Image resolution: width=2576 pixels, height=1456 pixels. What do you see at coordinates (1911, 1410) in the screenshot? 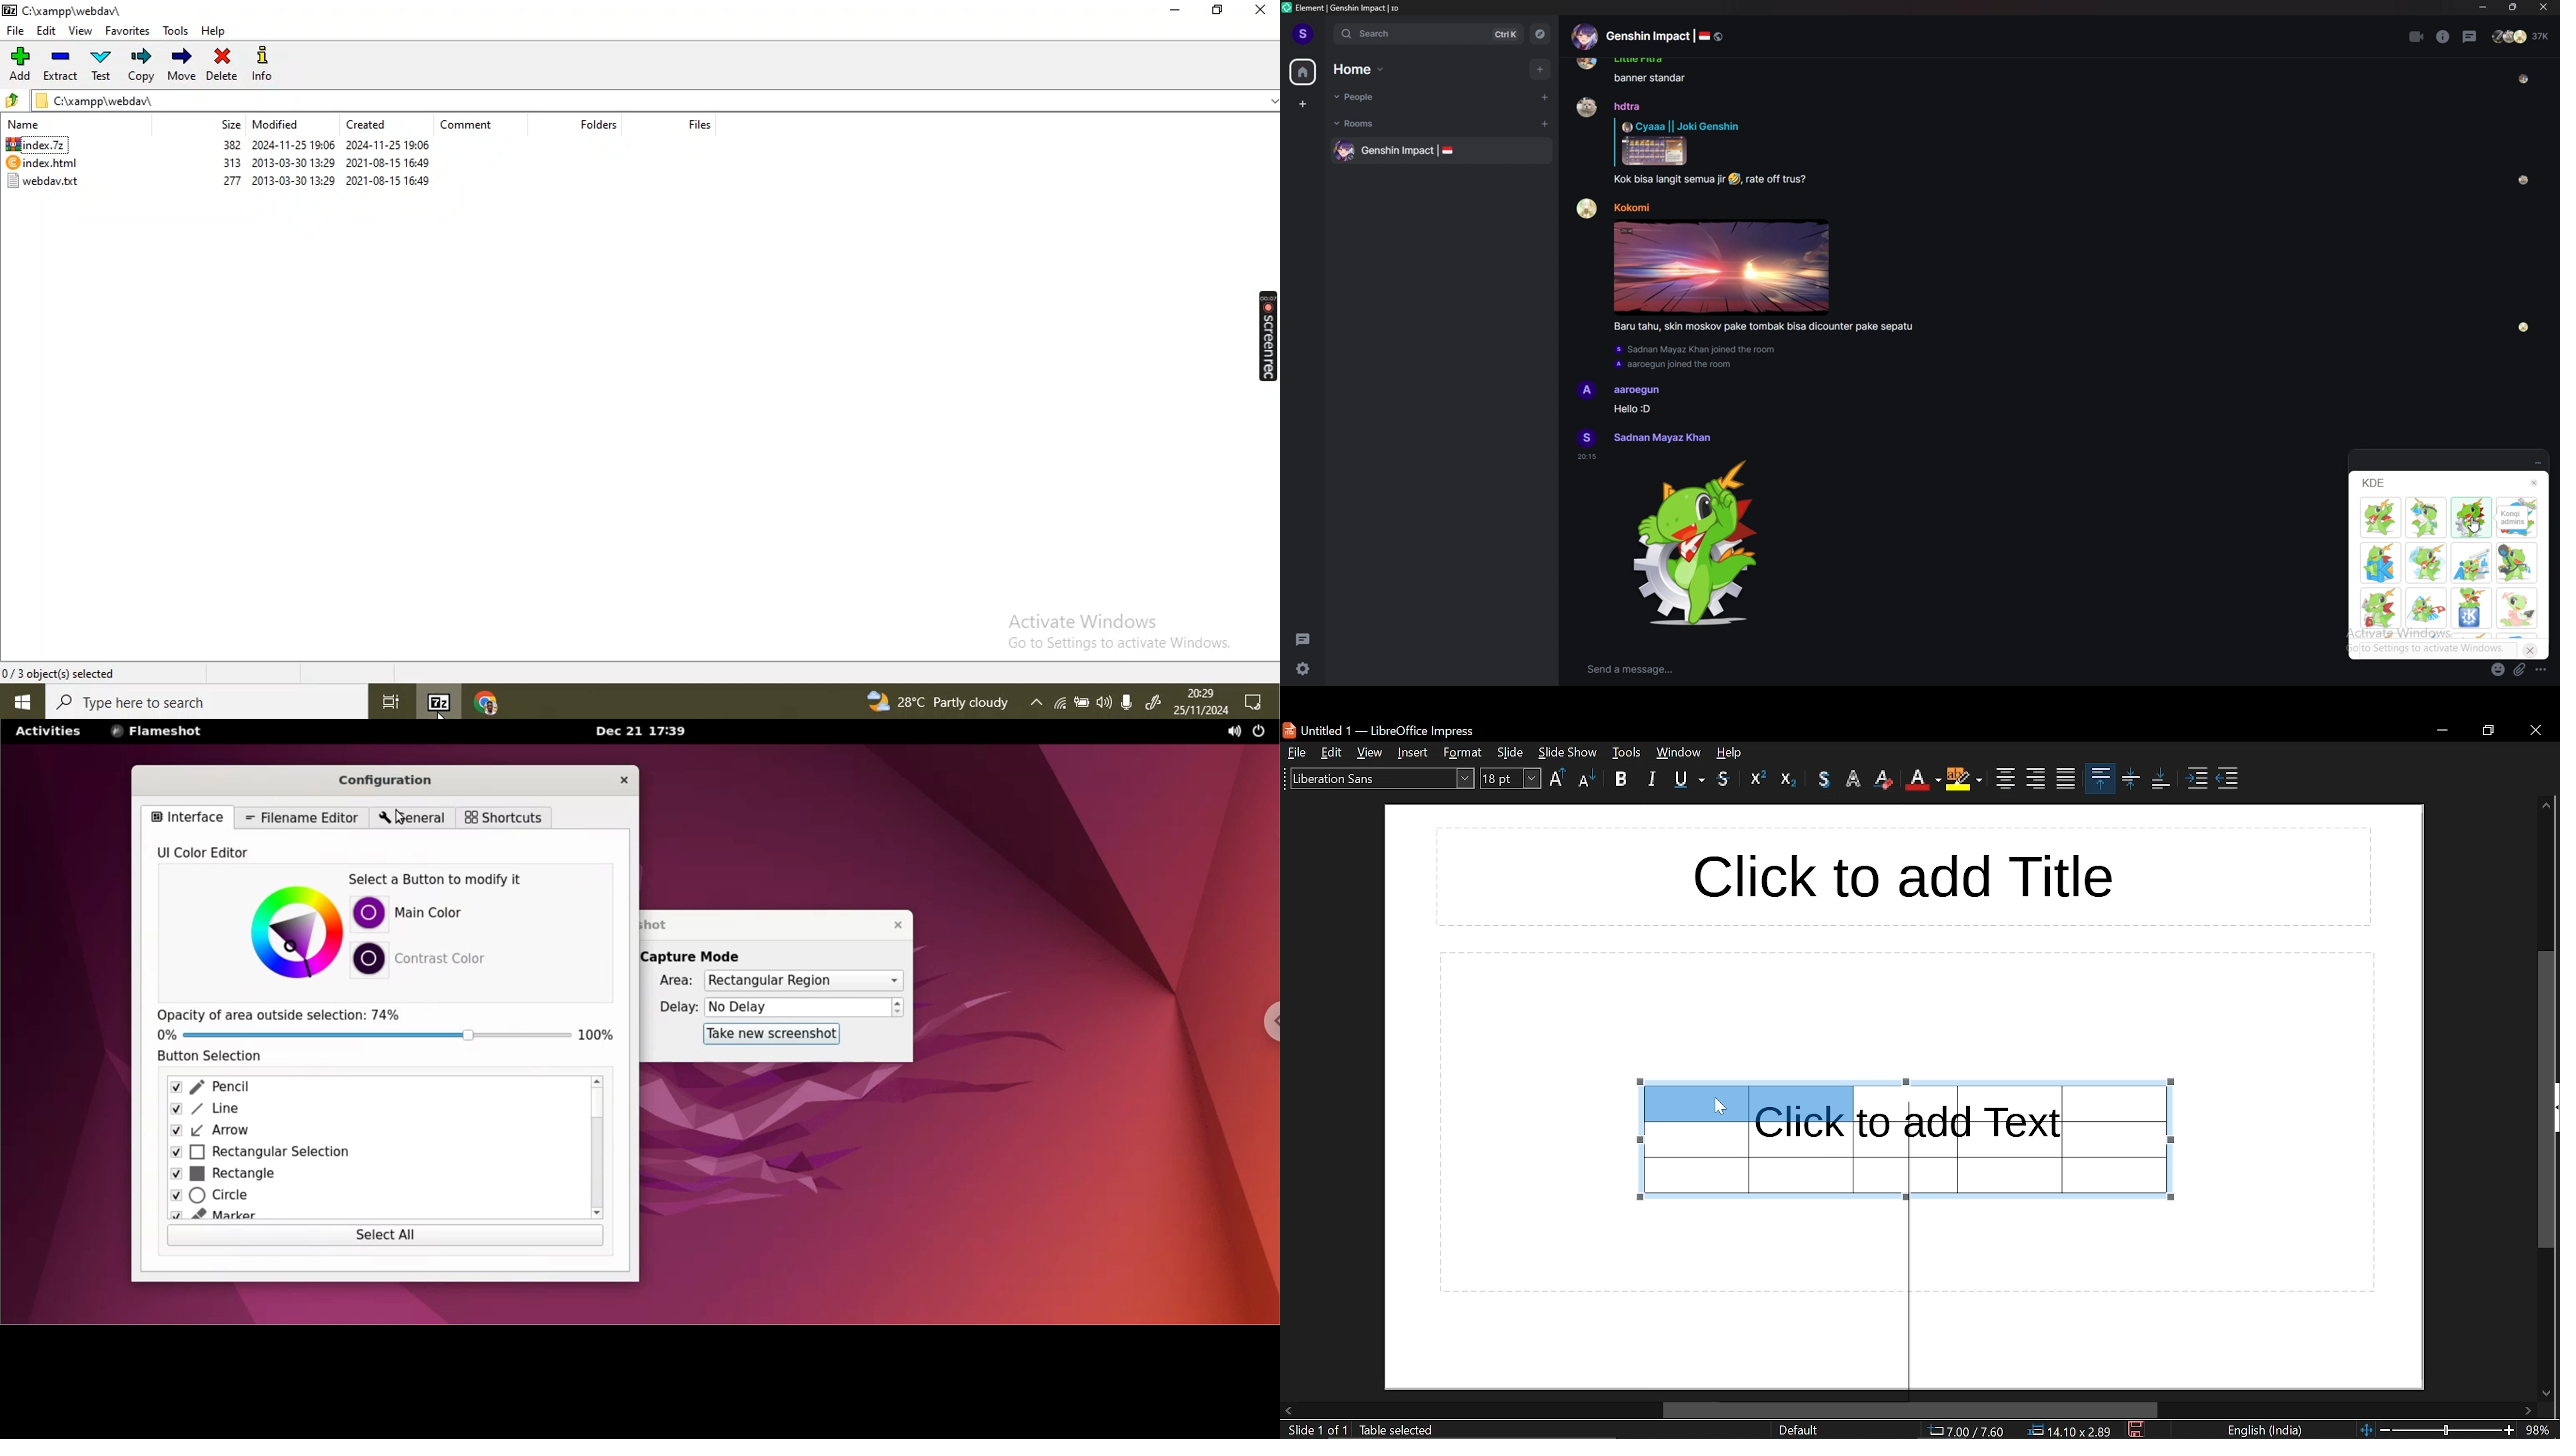
I see `horizontal scrollbar` at bounding box center [1911, 1410].